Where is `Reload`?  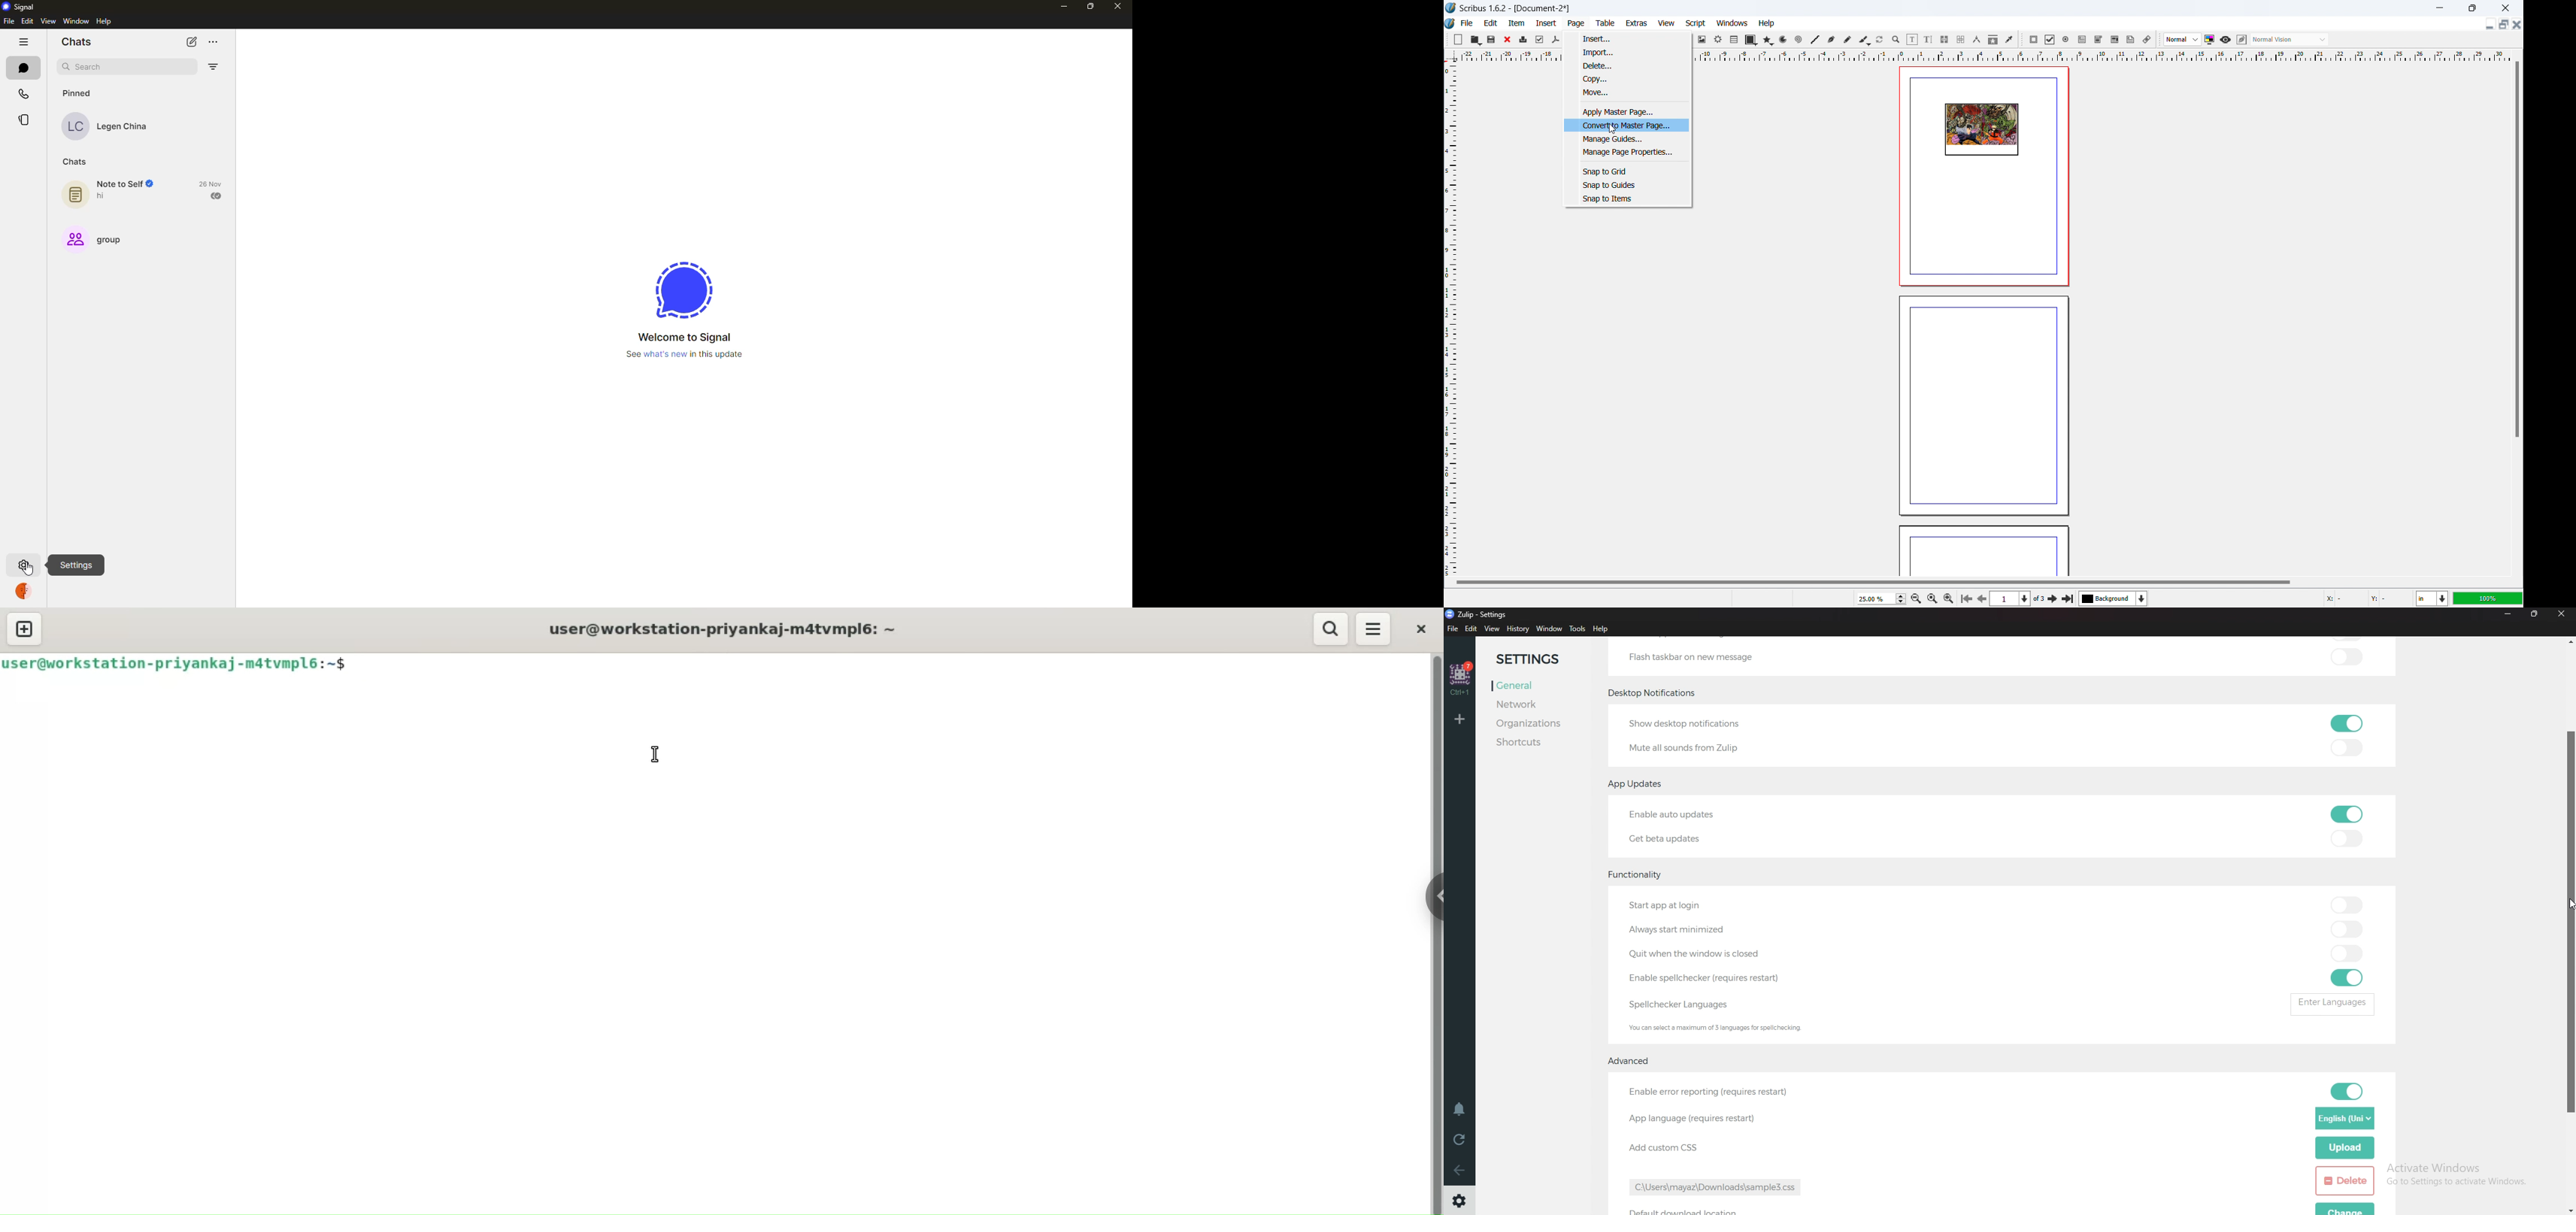
Reload is located at coordinates (1460, 1141).